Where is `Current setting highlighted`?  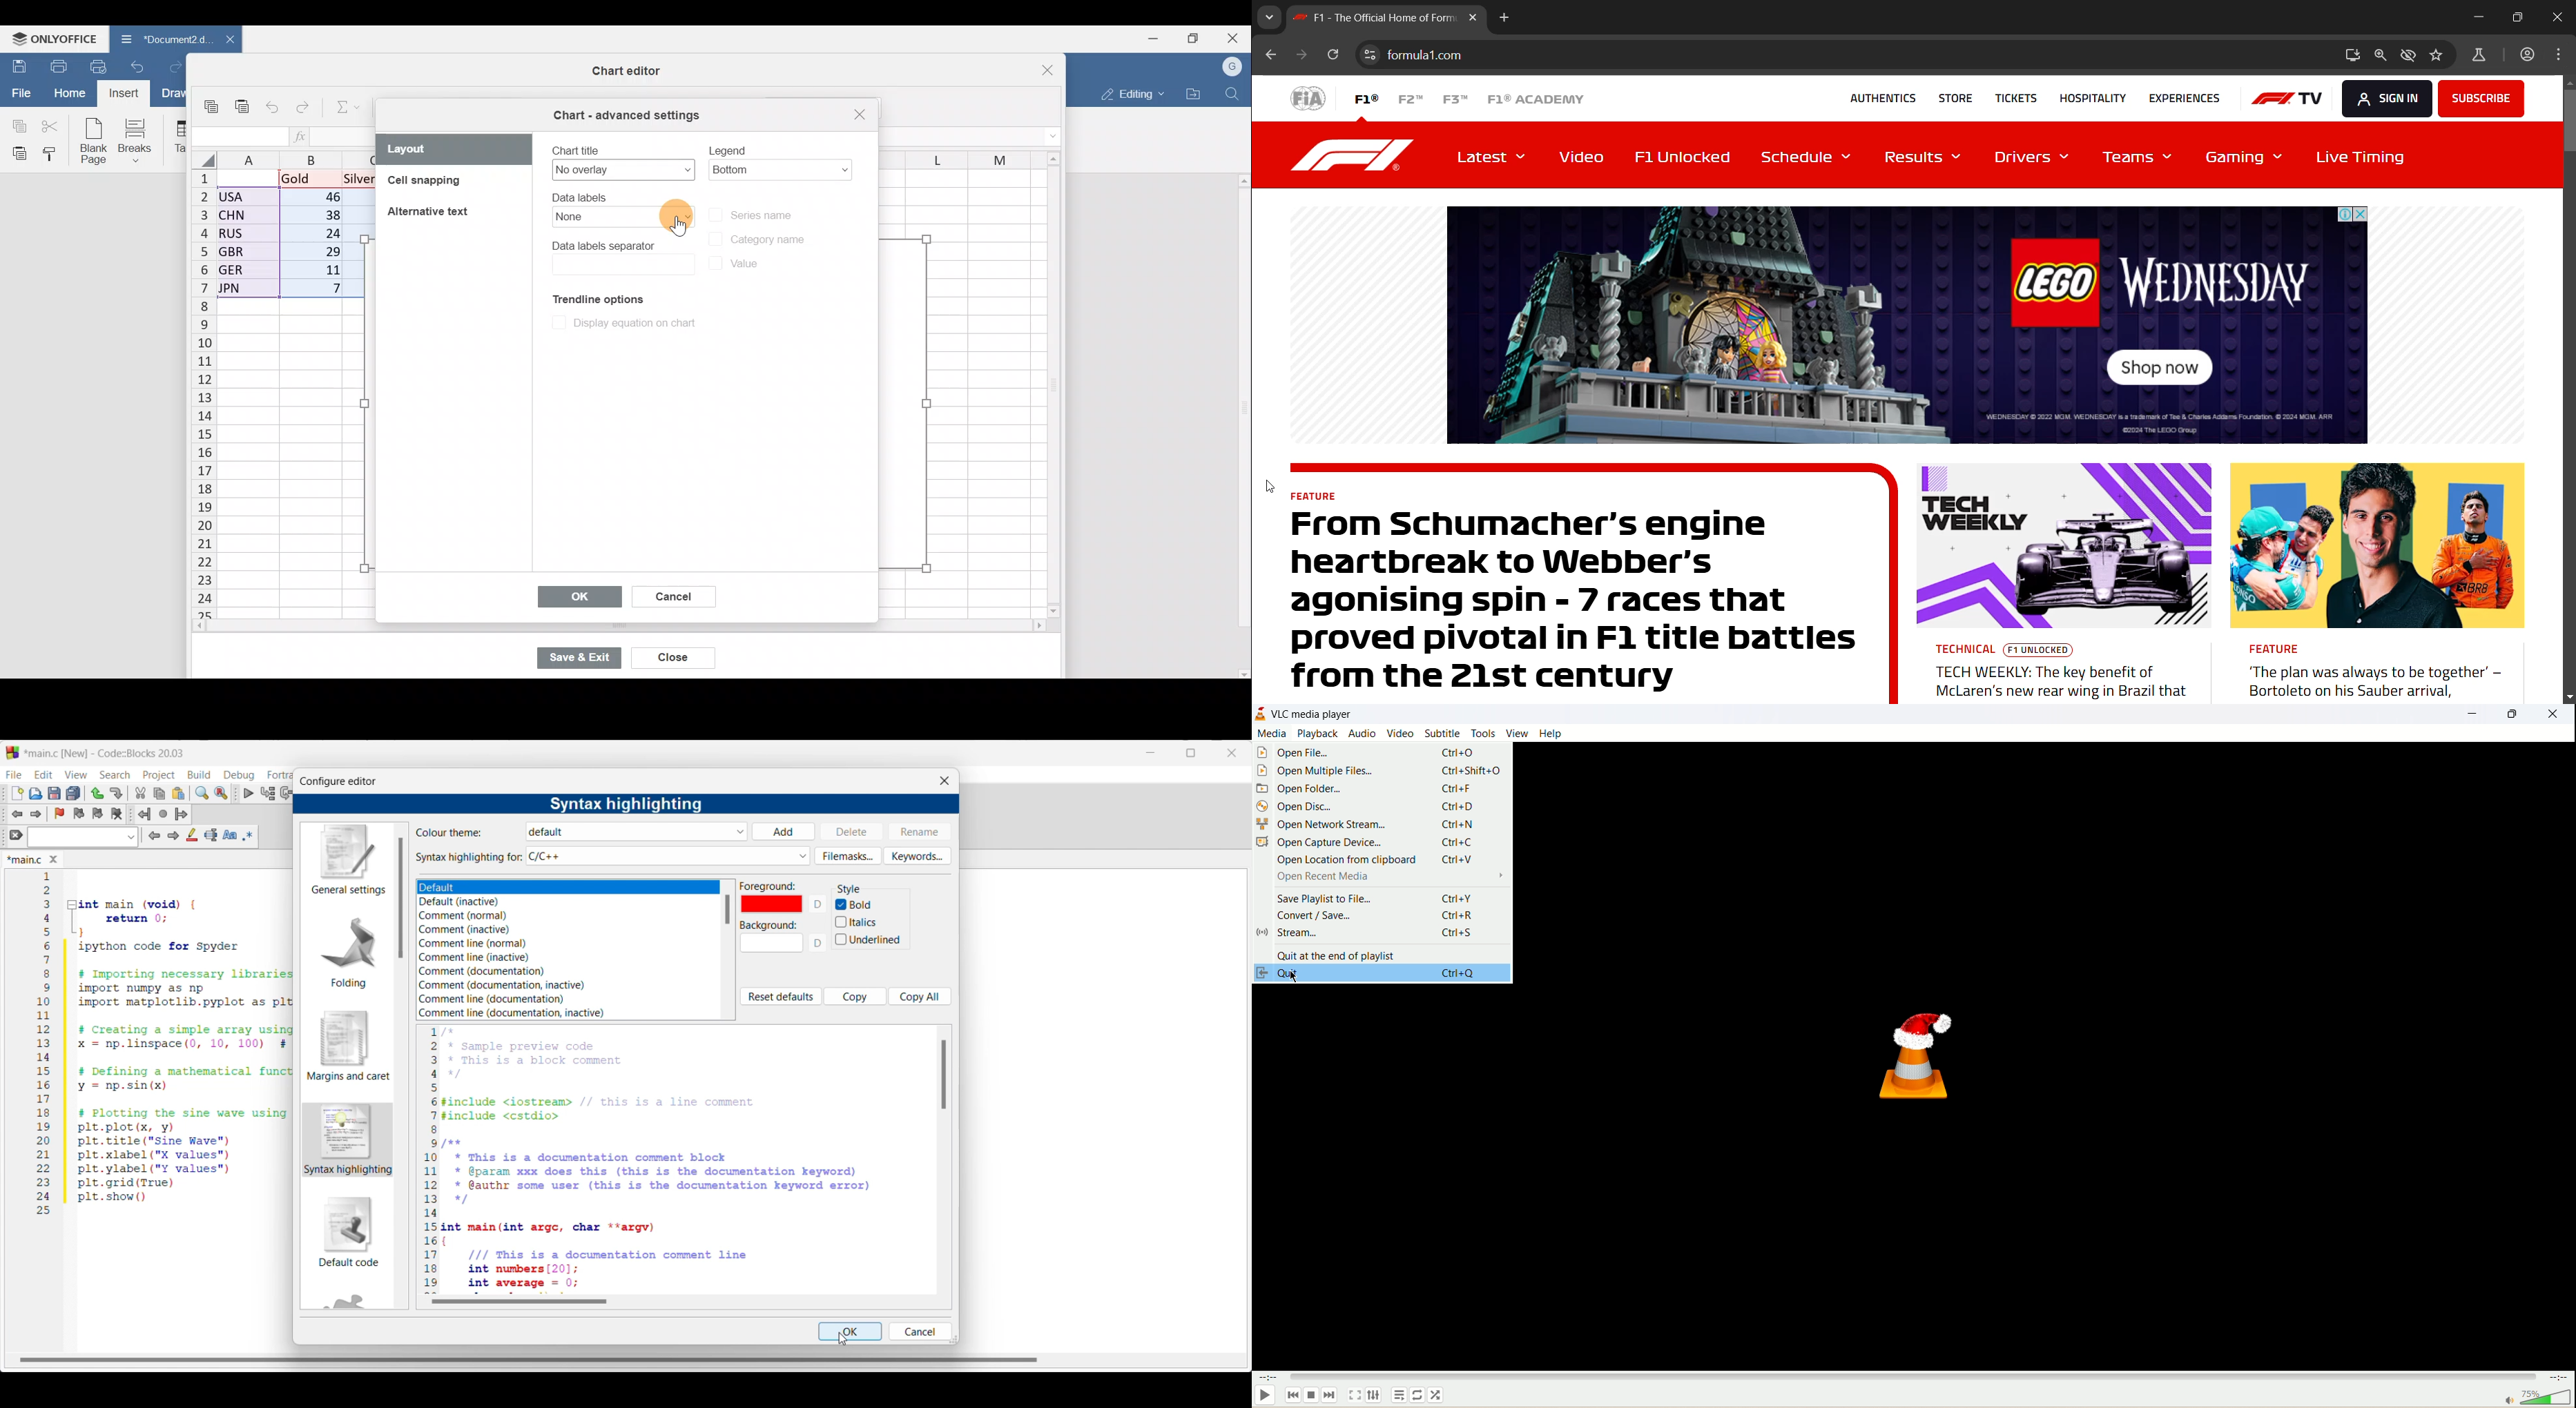 Current setting highlighted is located at coordinates (348, 1139).